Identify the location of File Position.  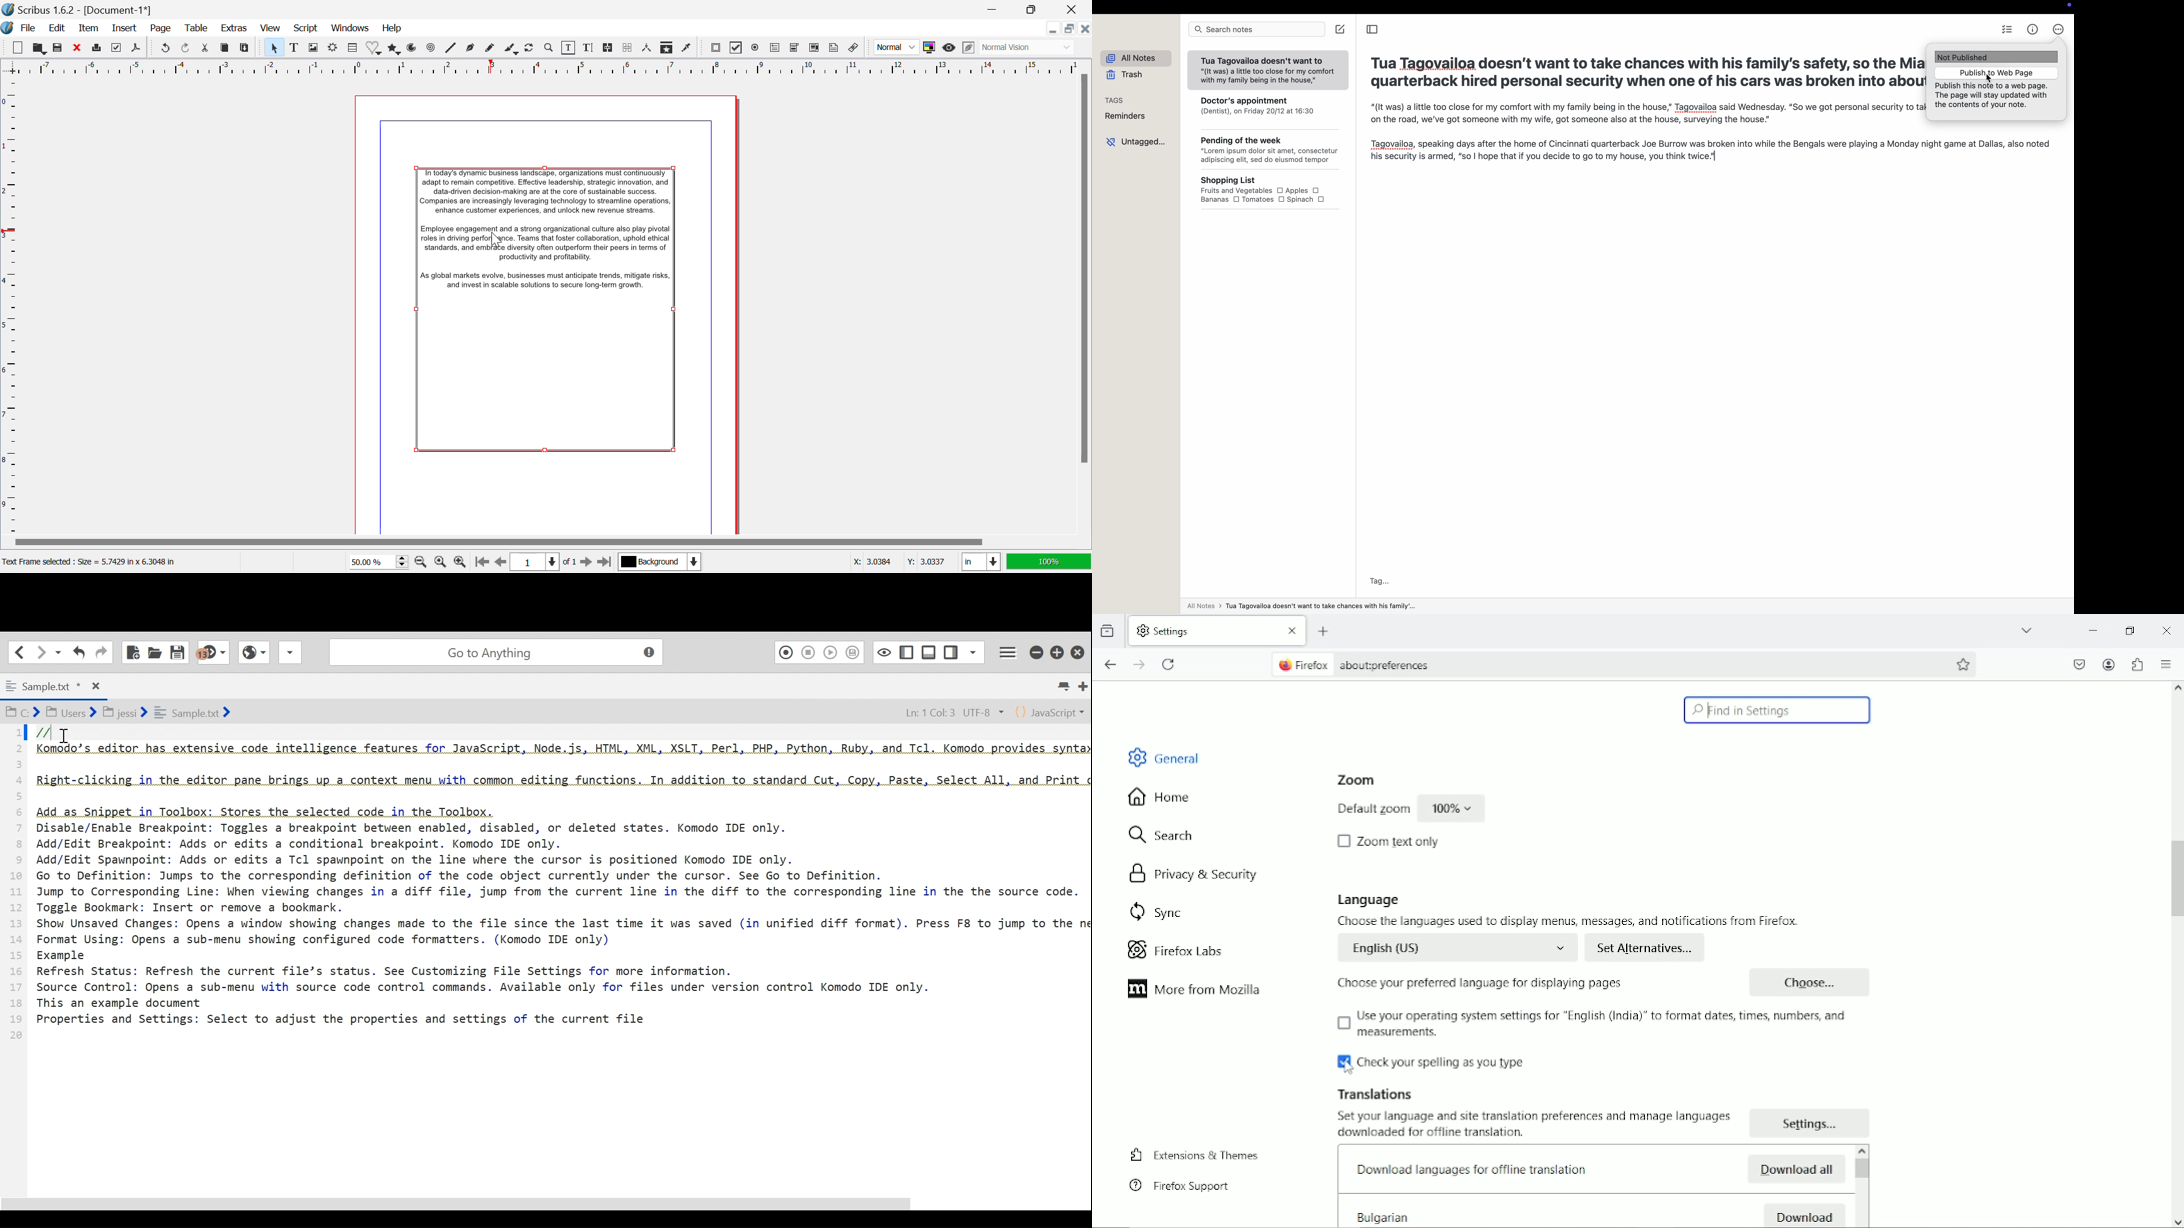
(947, 711).